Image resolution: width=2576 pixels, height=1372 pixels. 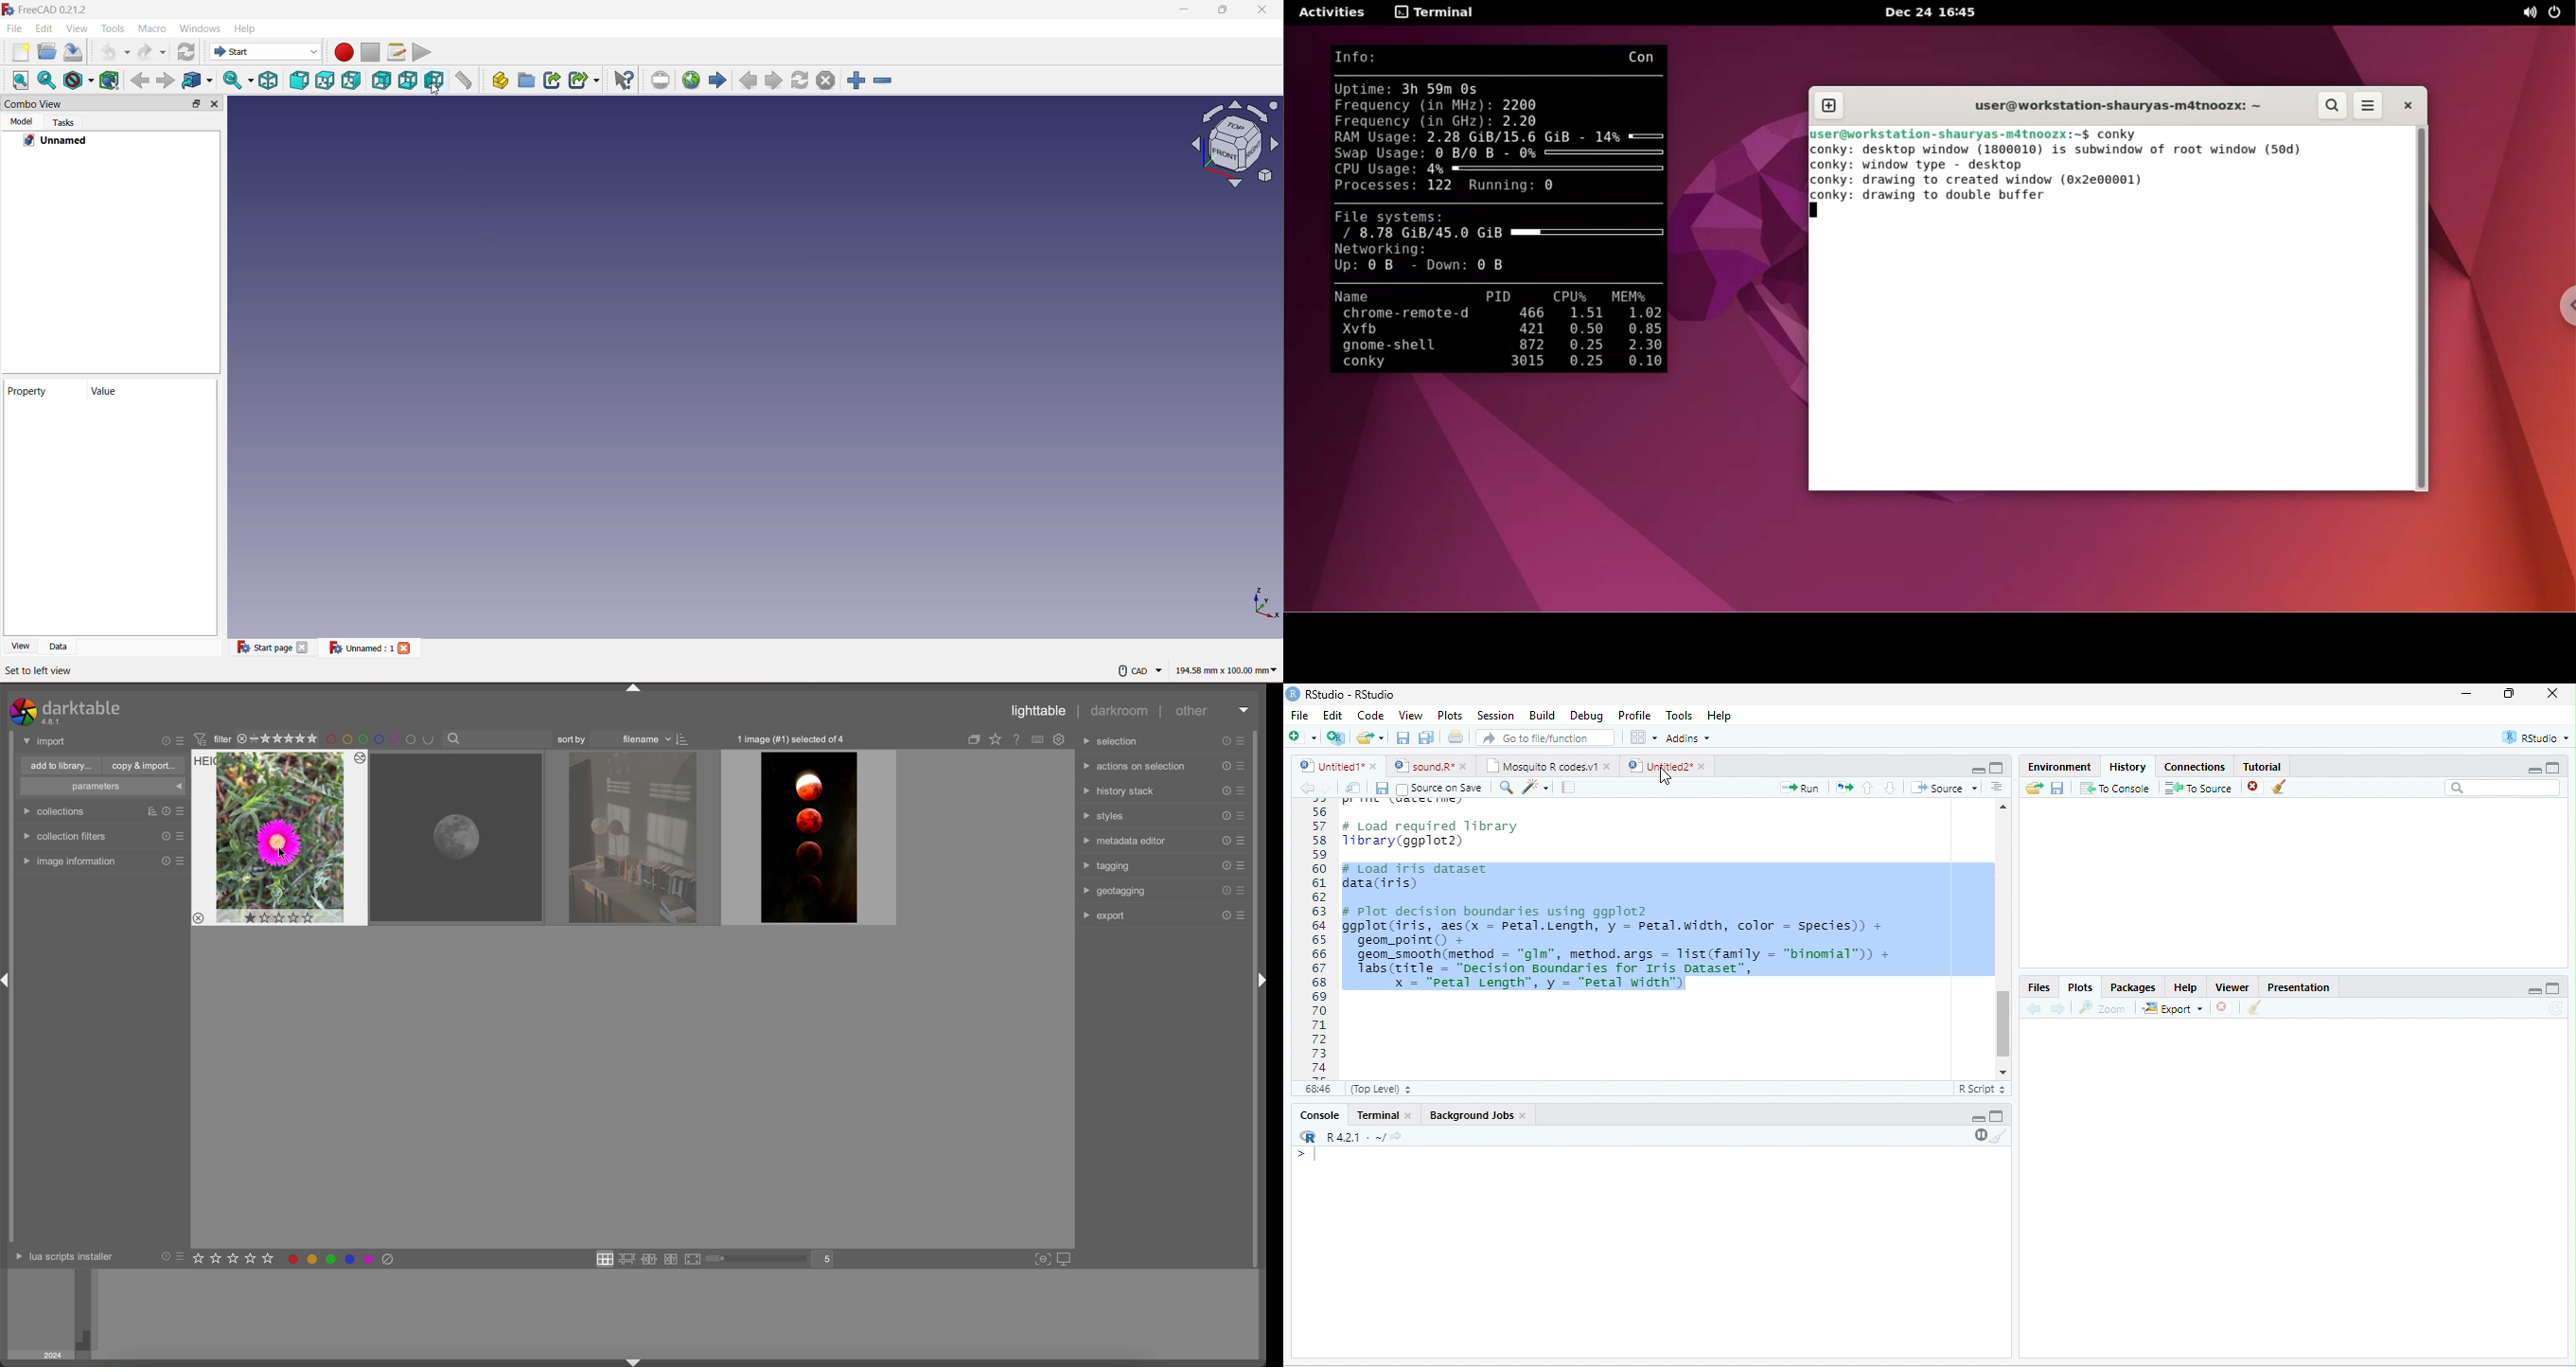 I want to click on close, so click(x=1524, y=1115).